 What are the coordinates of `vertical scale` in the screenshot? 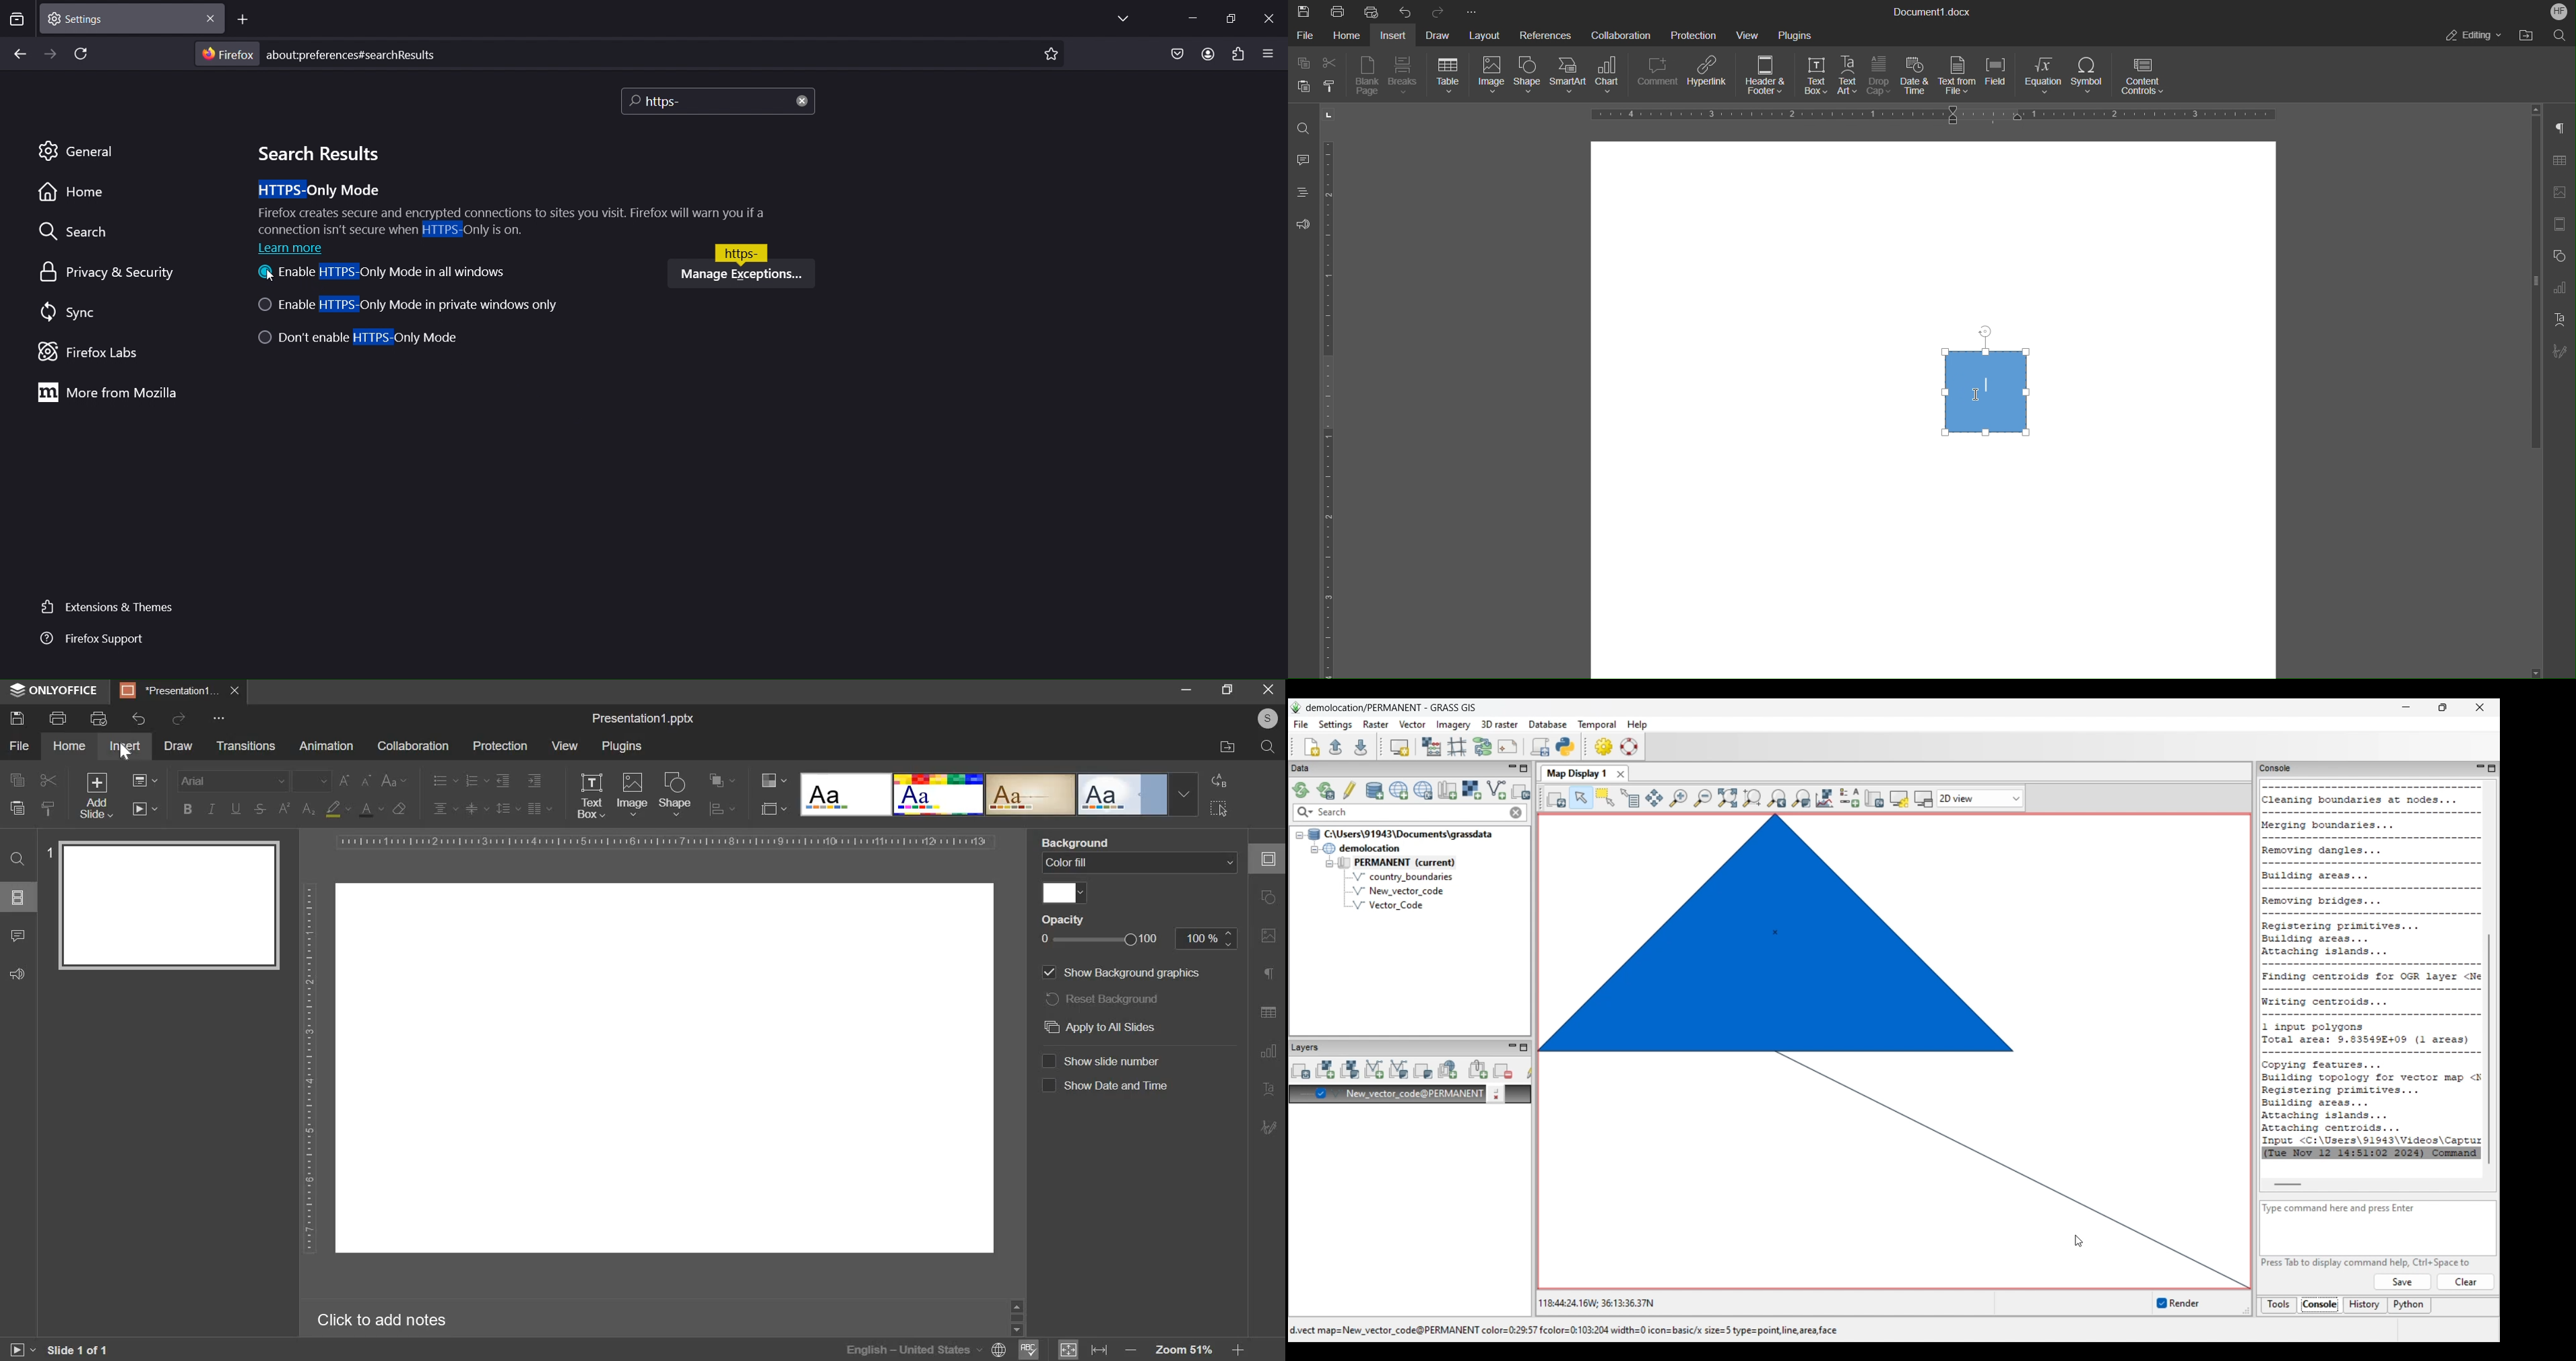 It's located at (311, 1061).